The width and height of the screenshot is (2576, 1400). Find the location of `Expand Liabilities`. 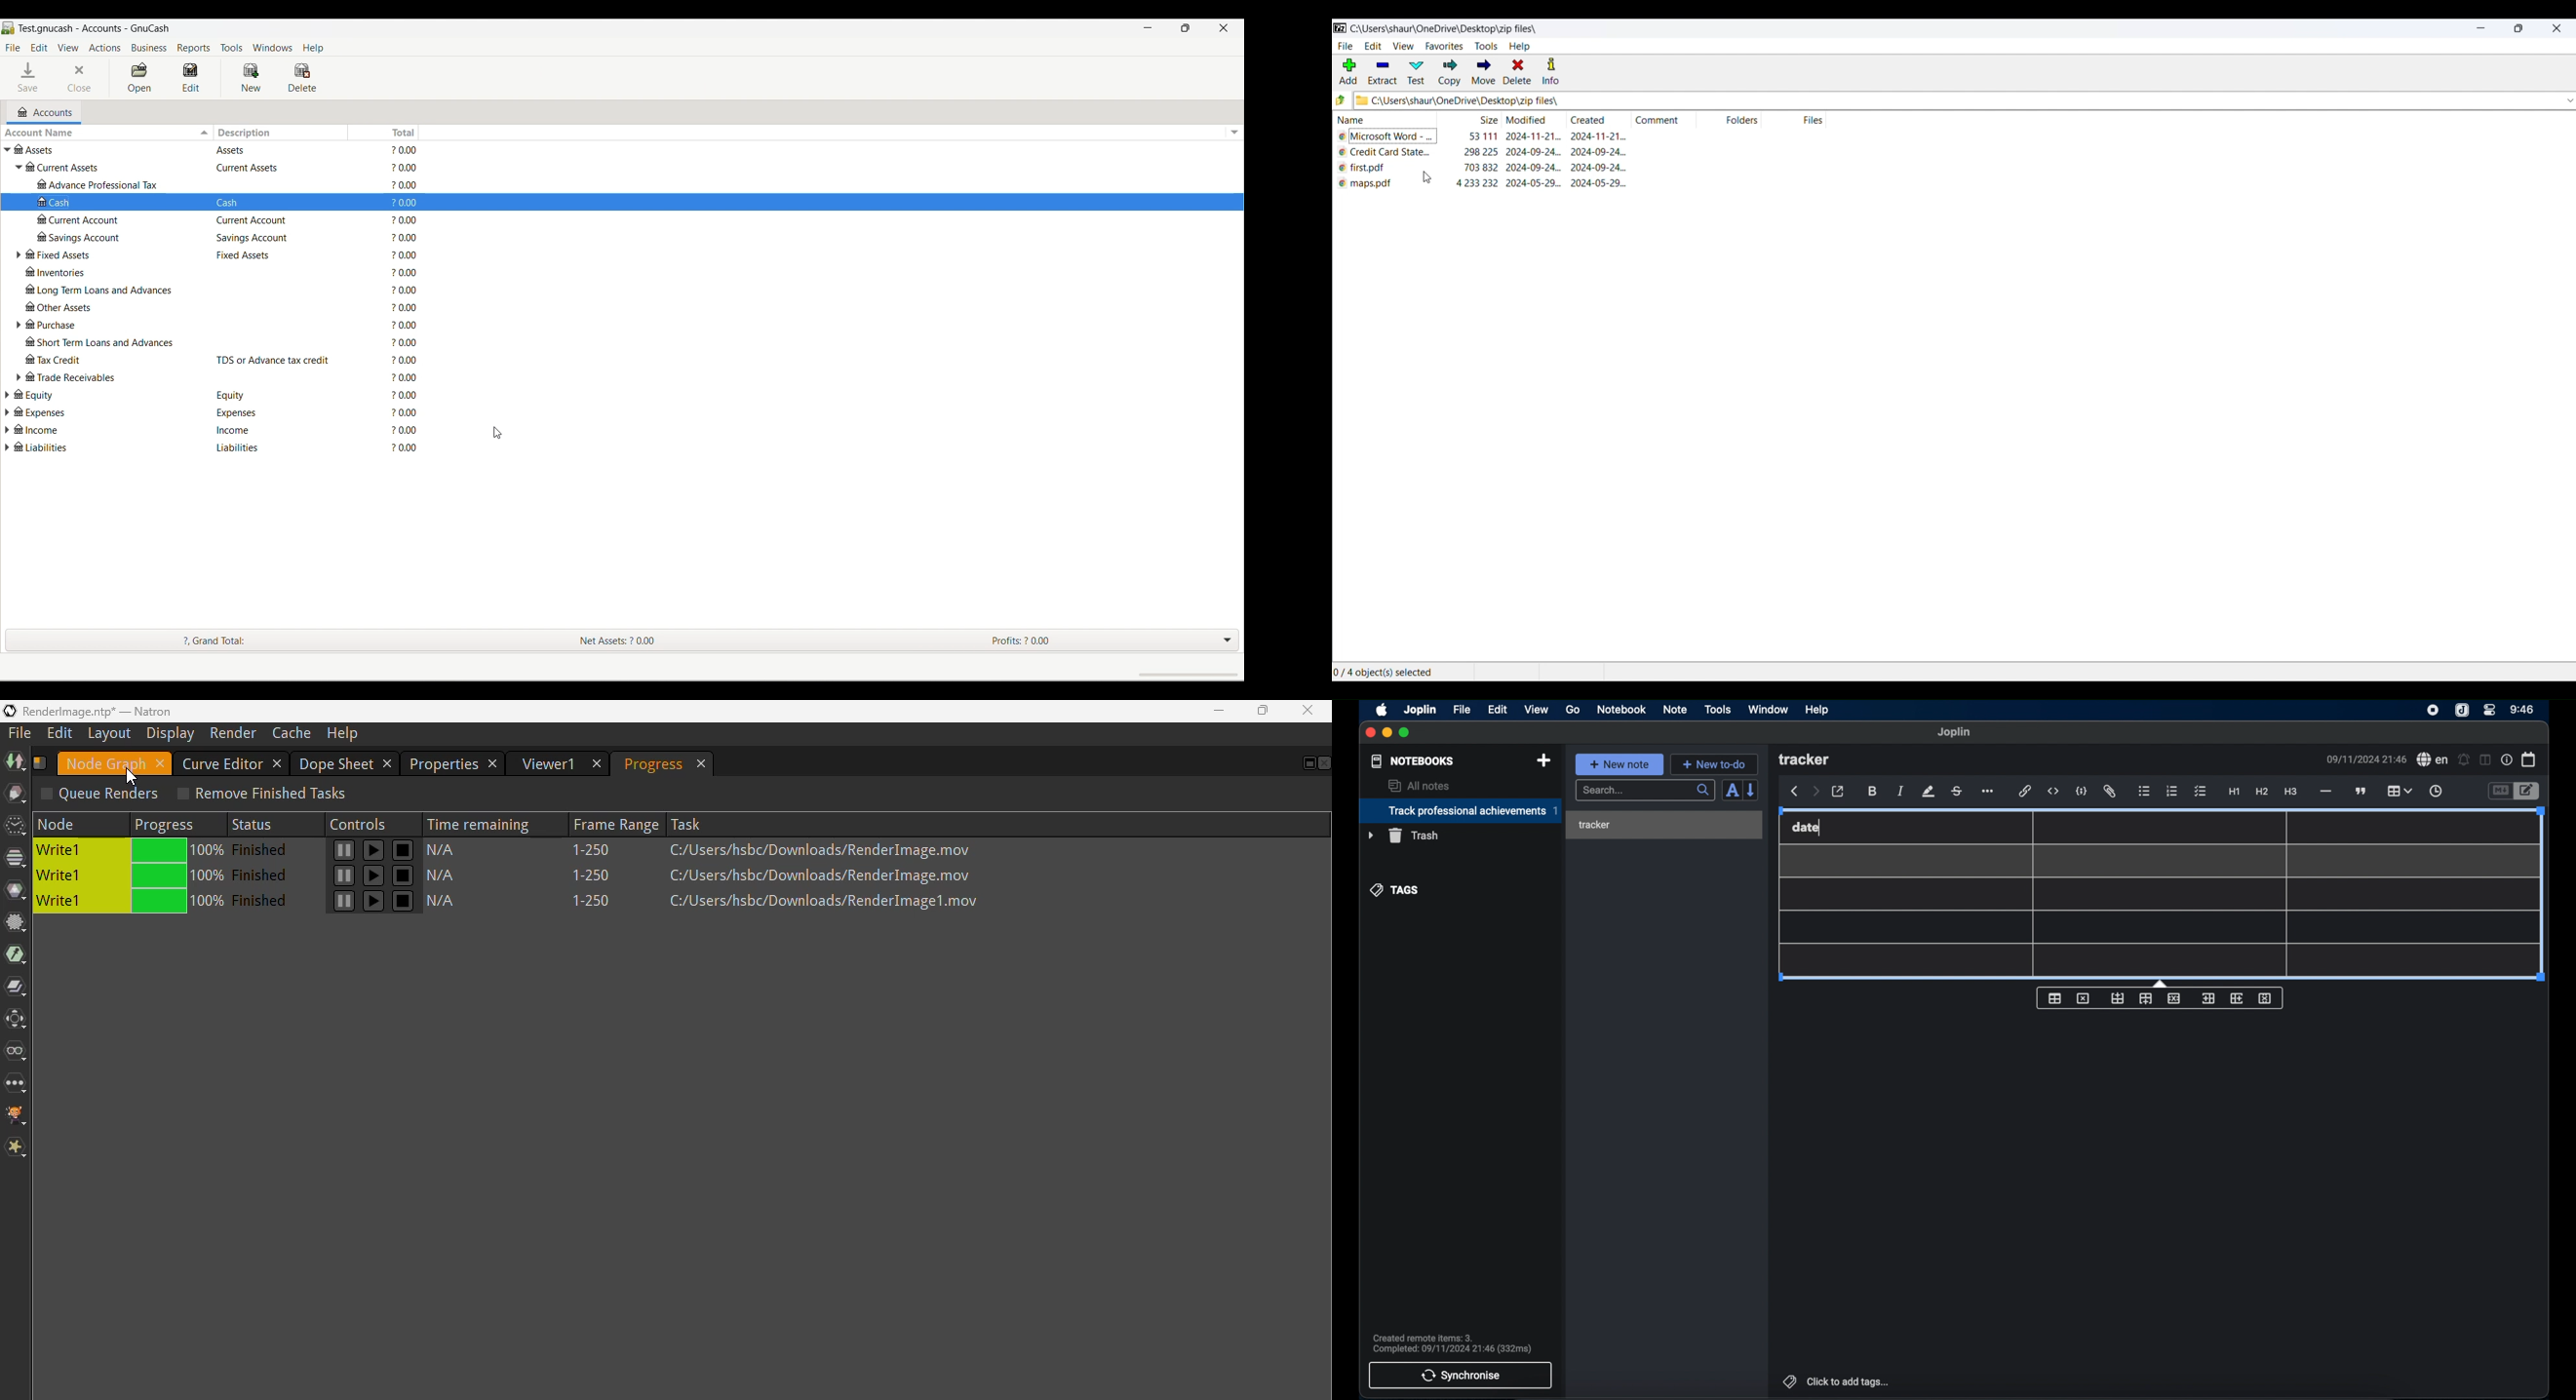

Expand Liabilities is located at coordinates (7, 447).